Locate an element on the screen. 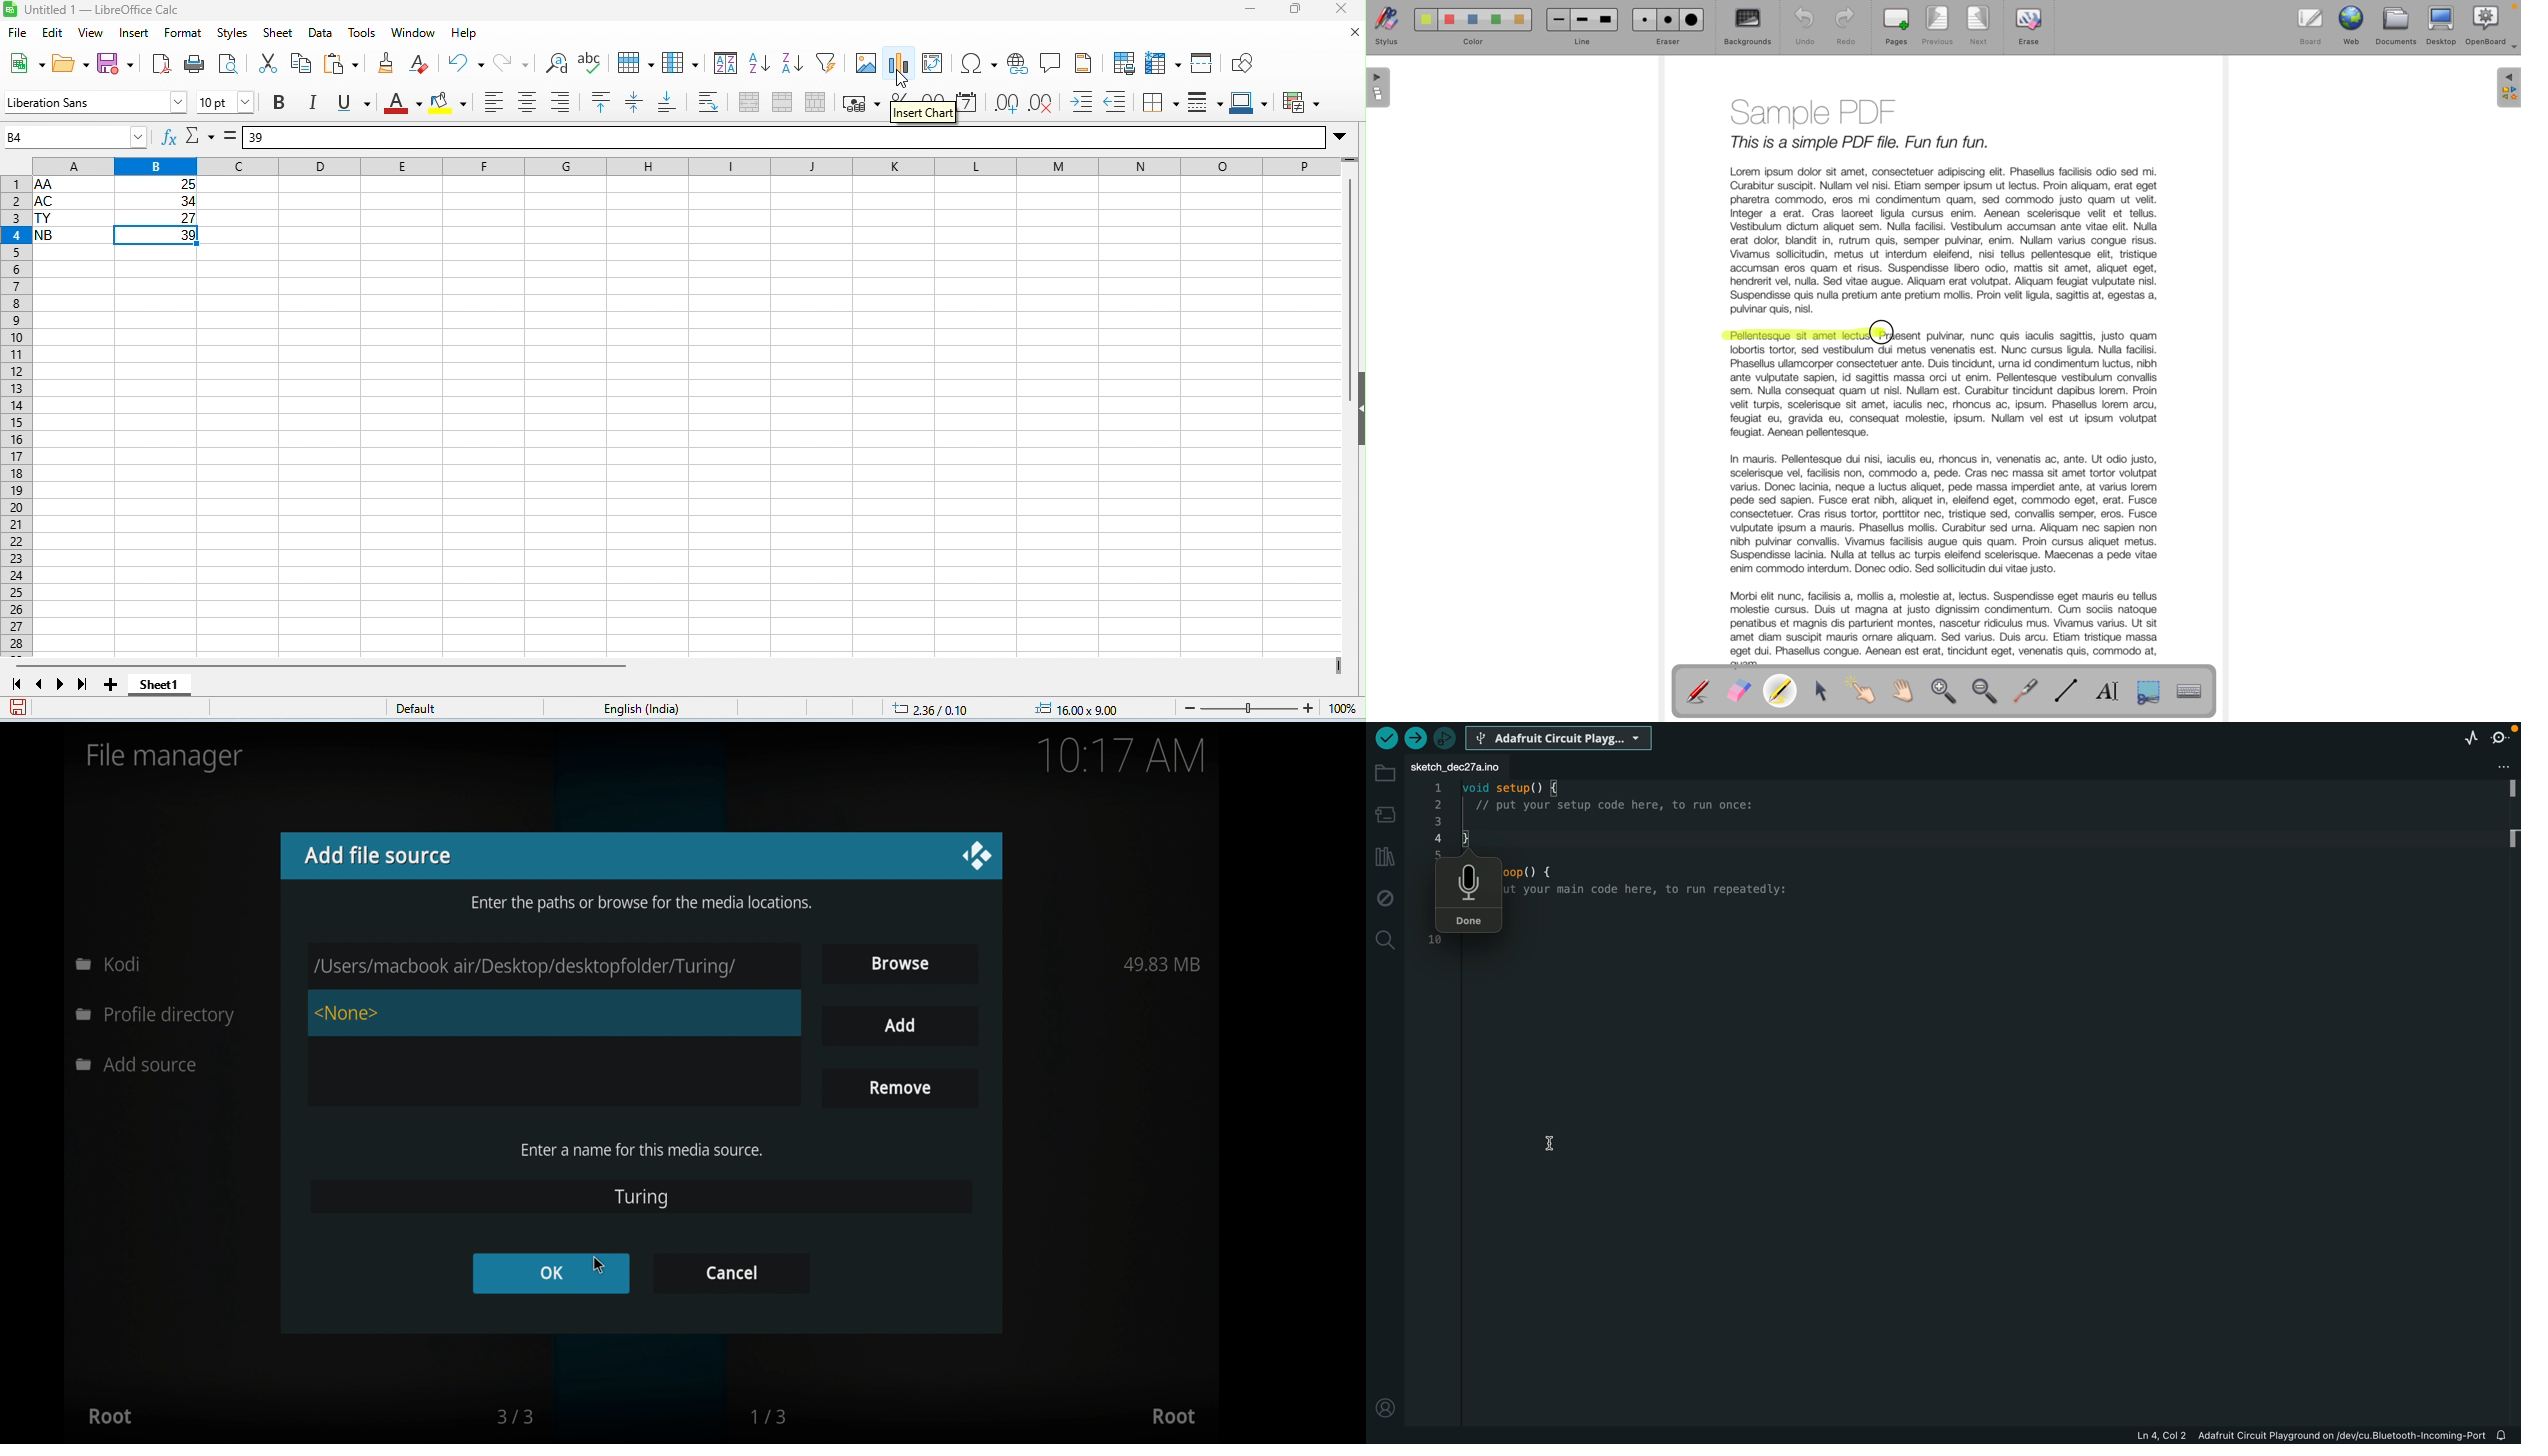 Image resolution: width=2548 pixels, height=1456 pixels. open is located at coordinates (72, 63).